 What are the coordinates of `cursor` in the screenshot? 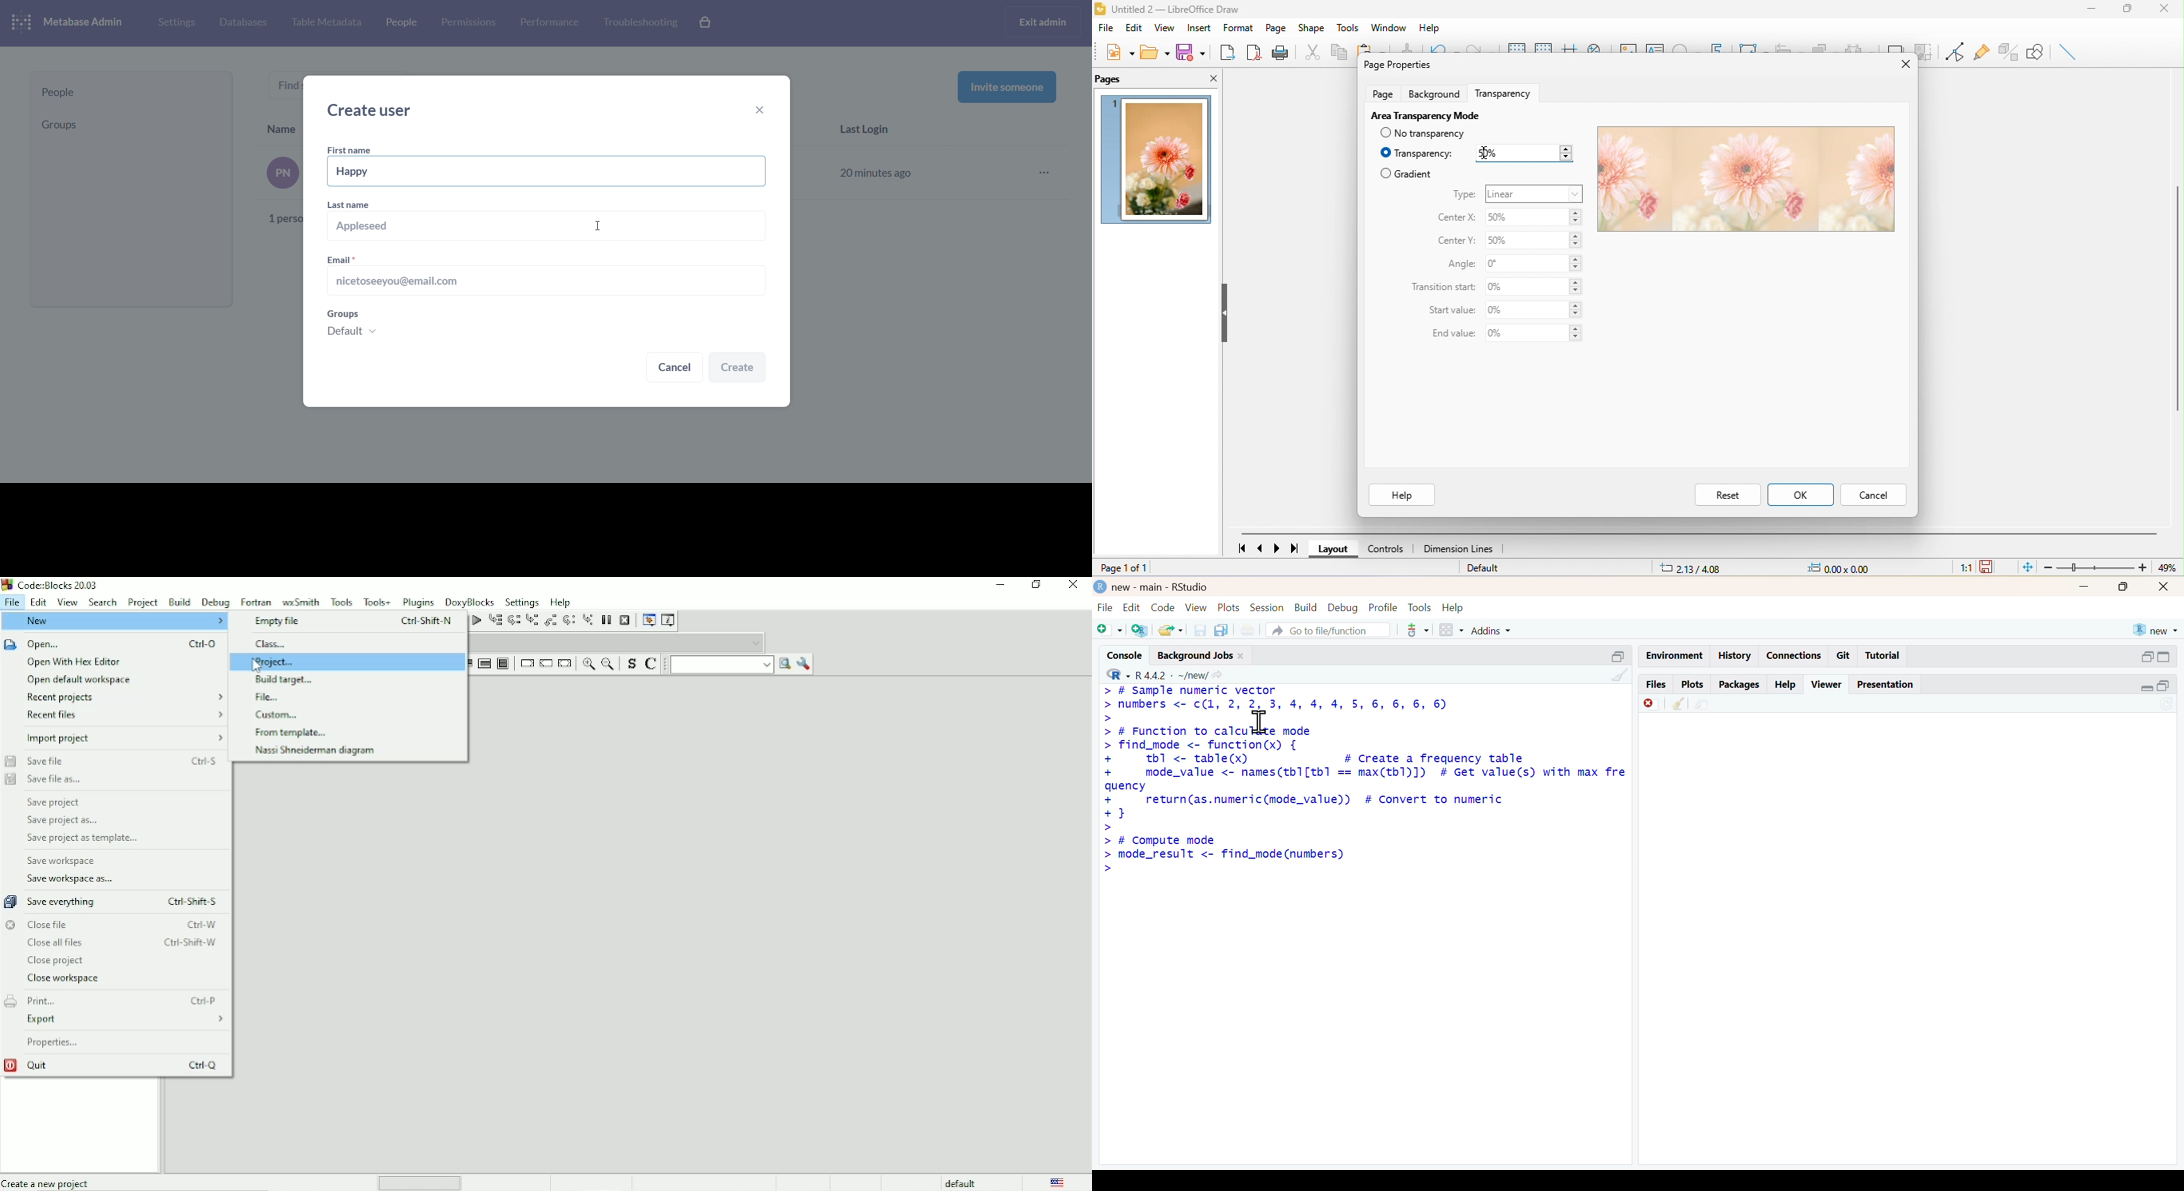 It's located at (1259, 721).